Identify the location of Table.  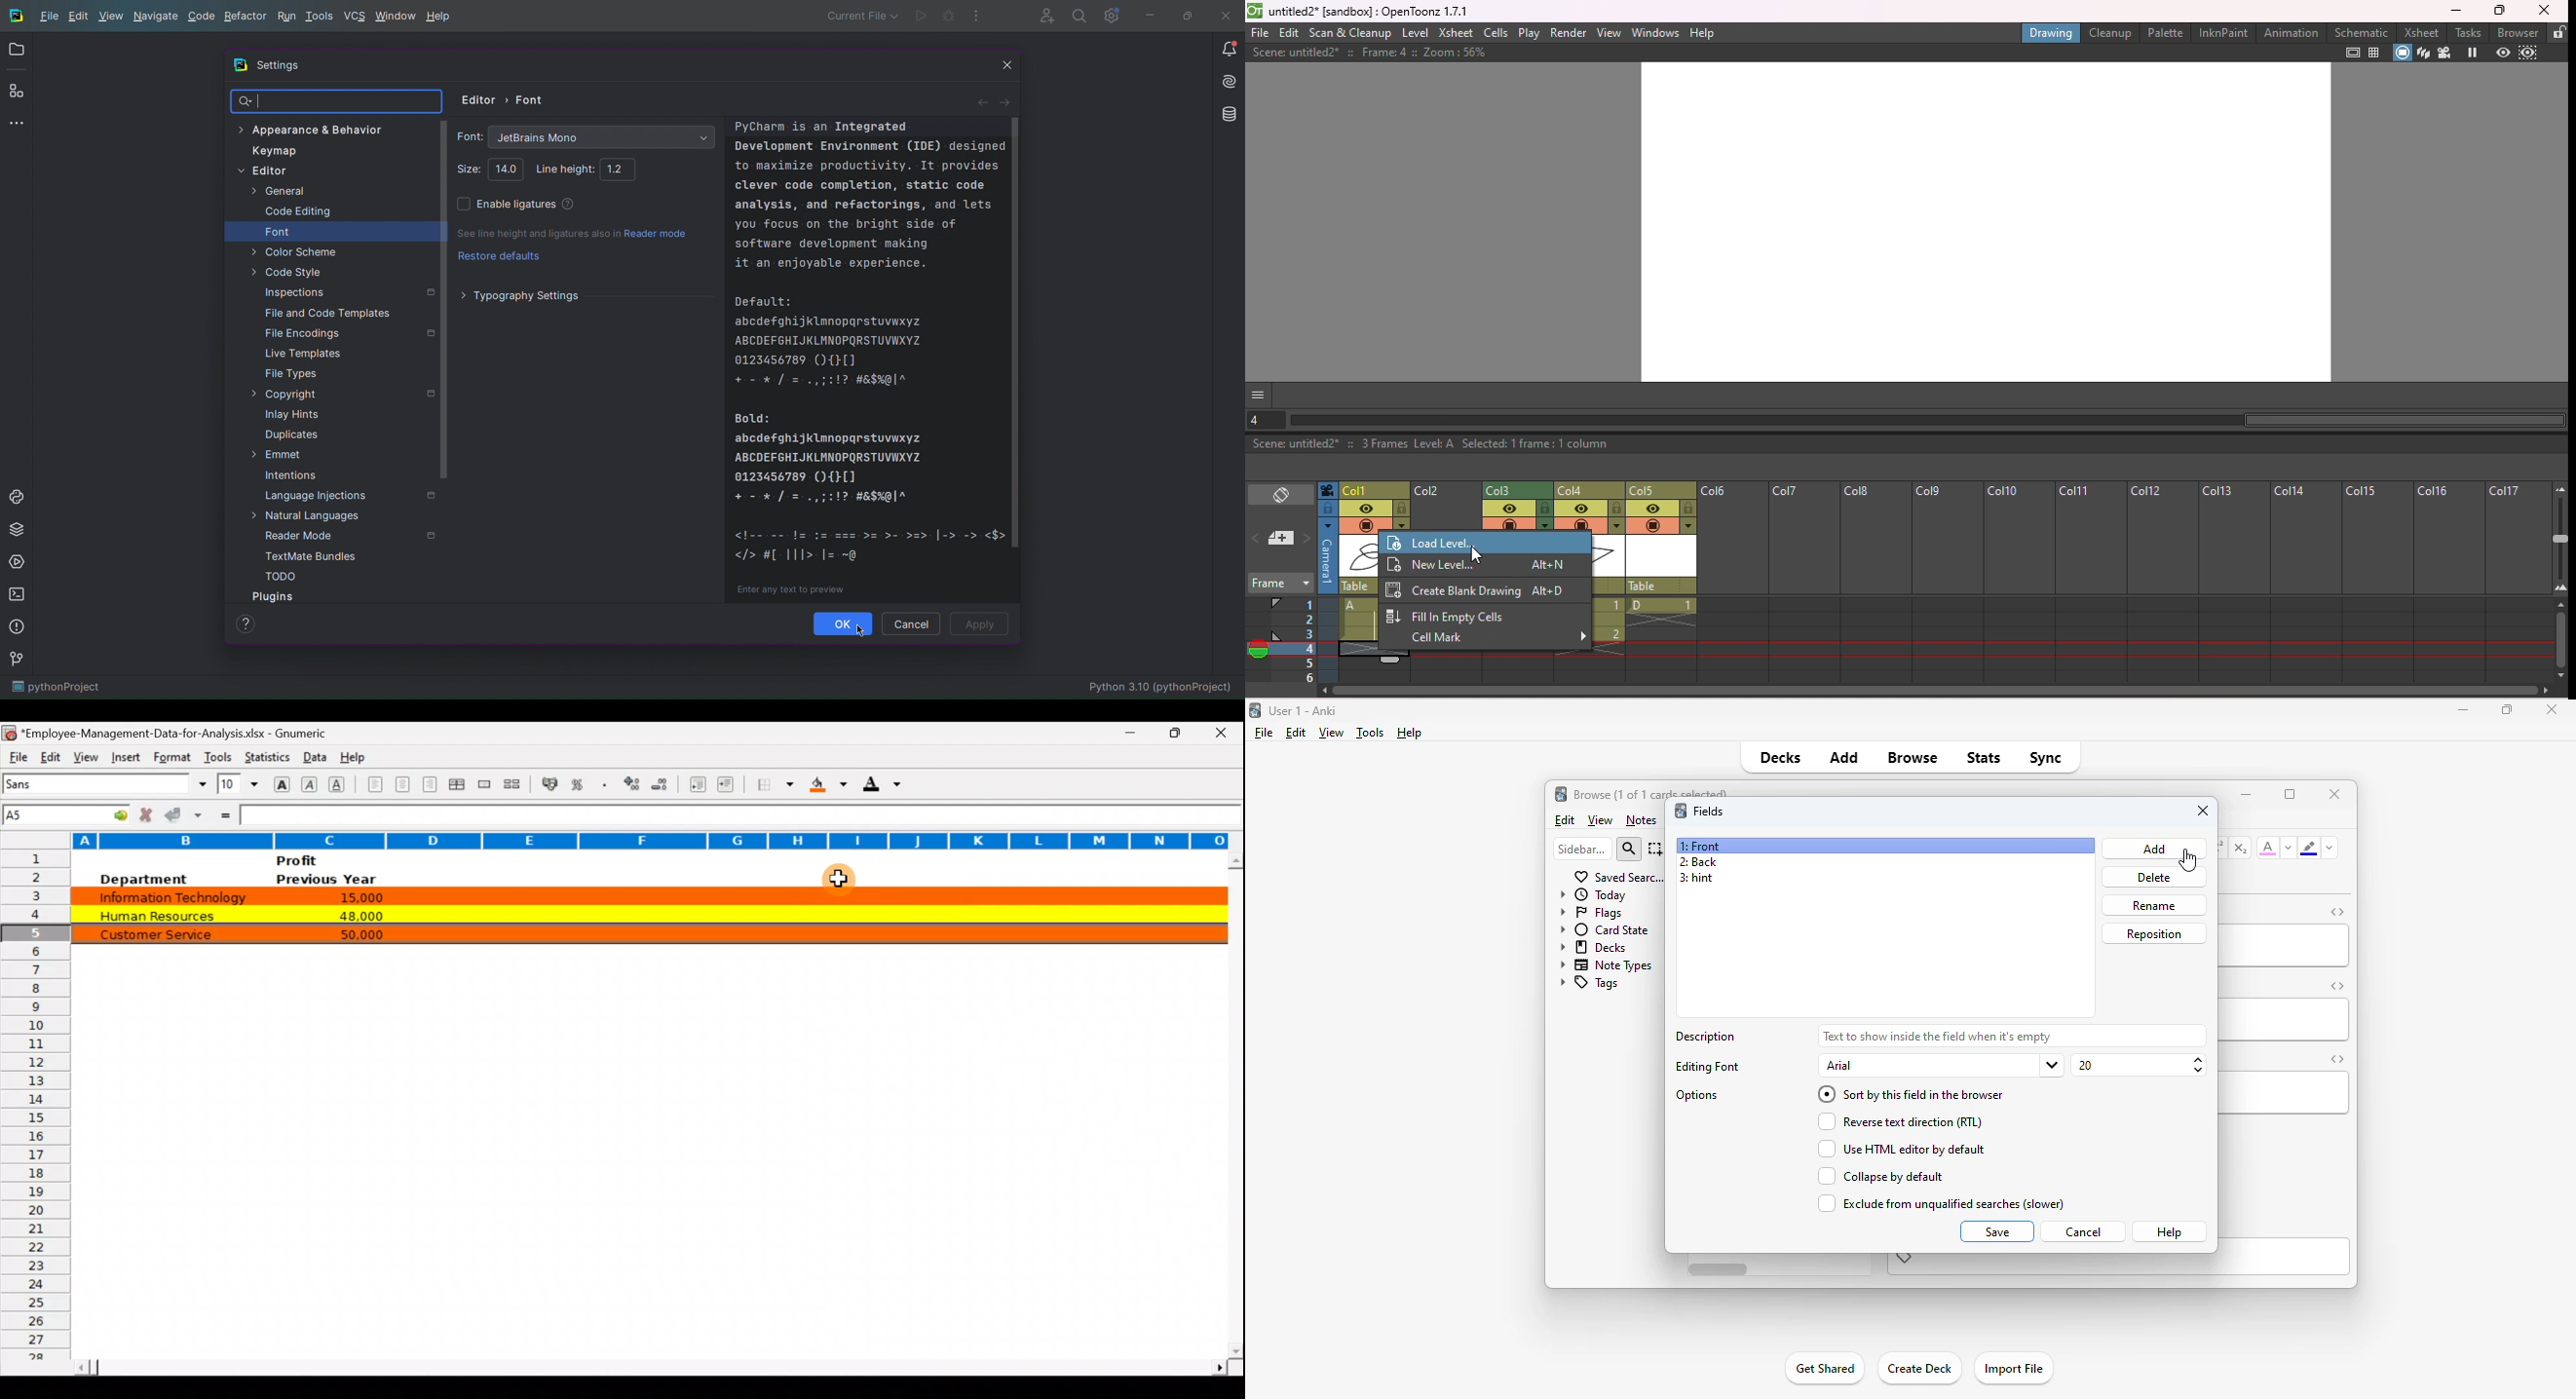
(1663, 586).